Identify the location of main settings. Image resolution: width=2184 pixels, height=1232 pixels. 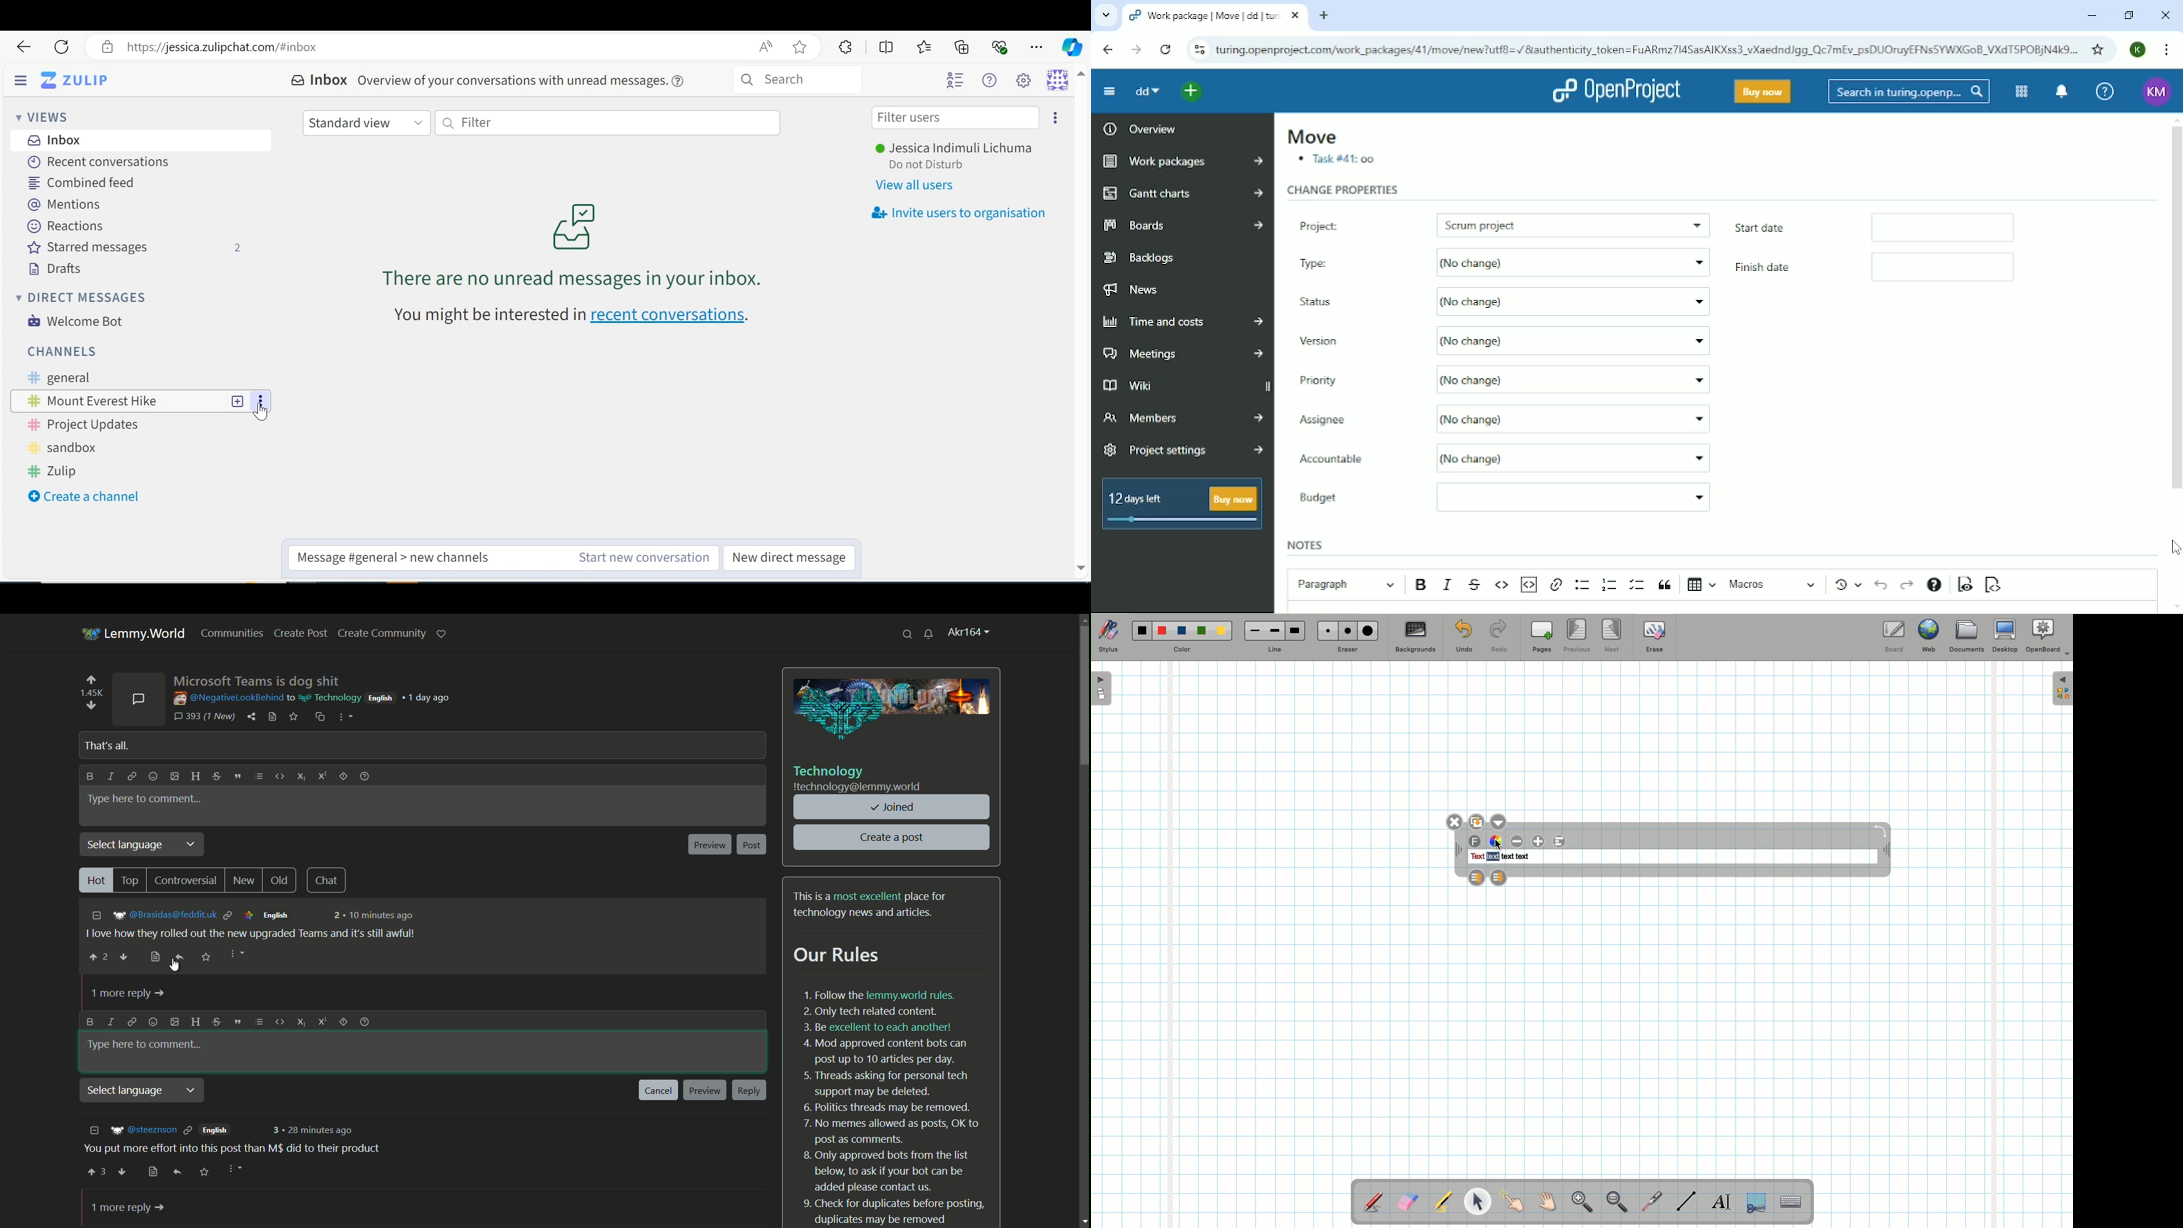
(1027, 81).